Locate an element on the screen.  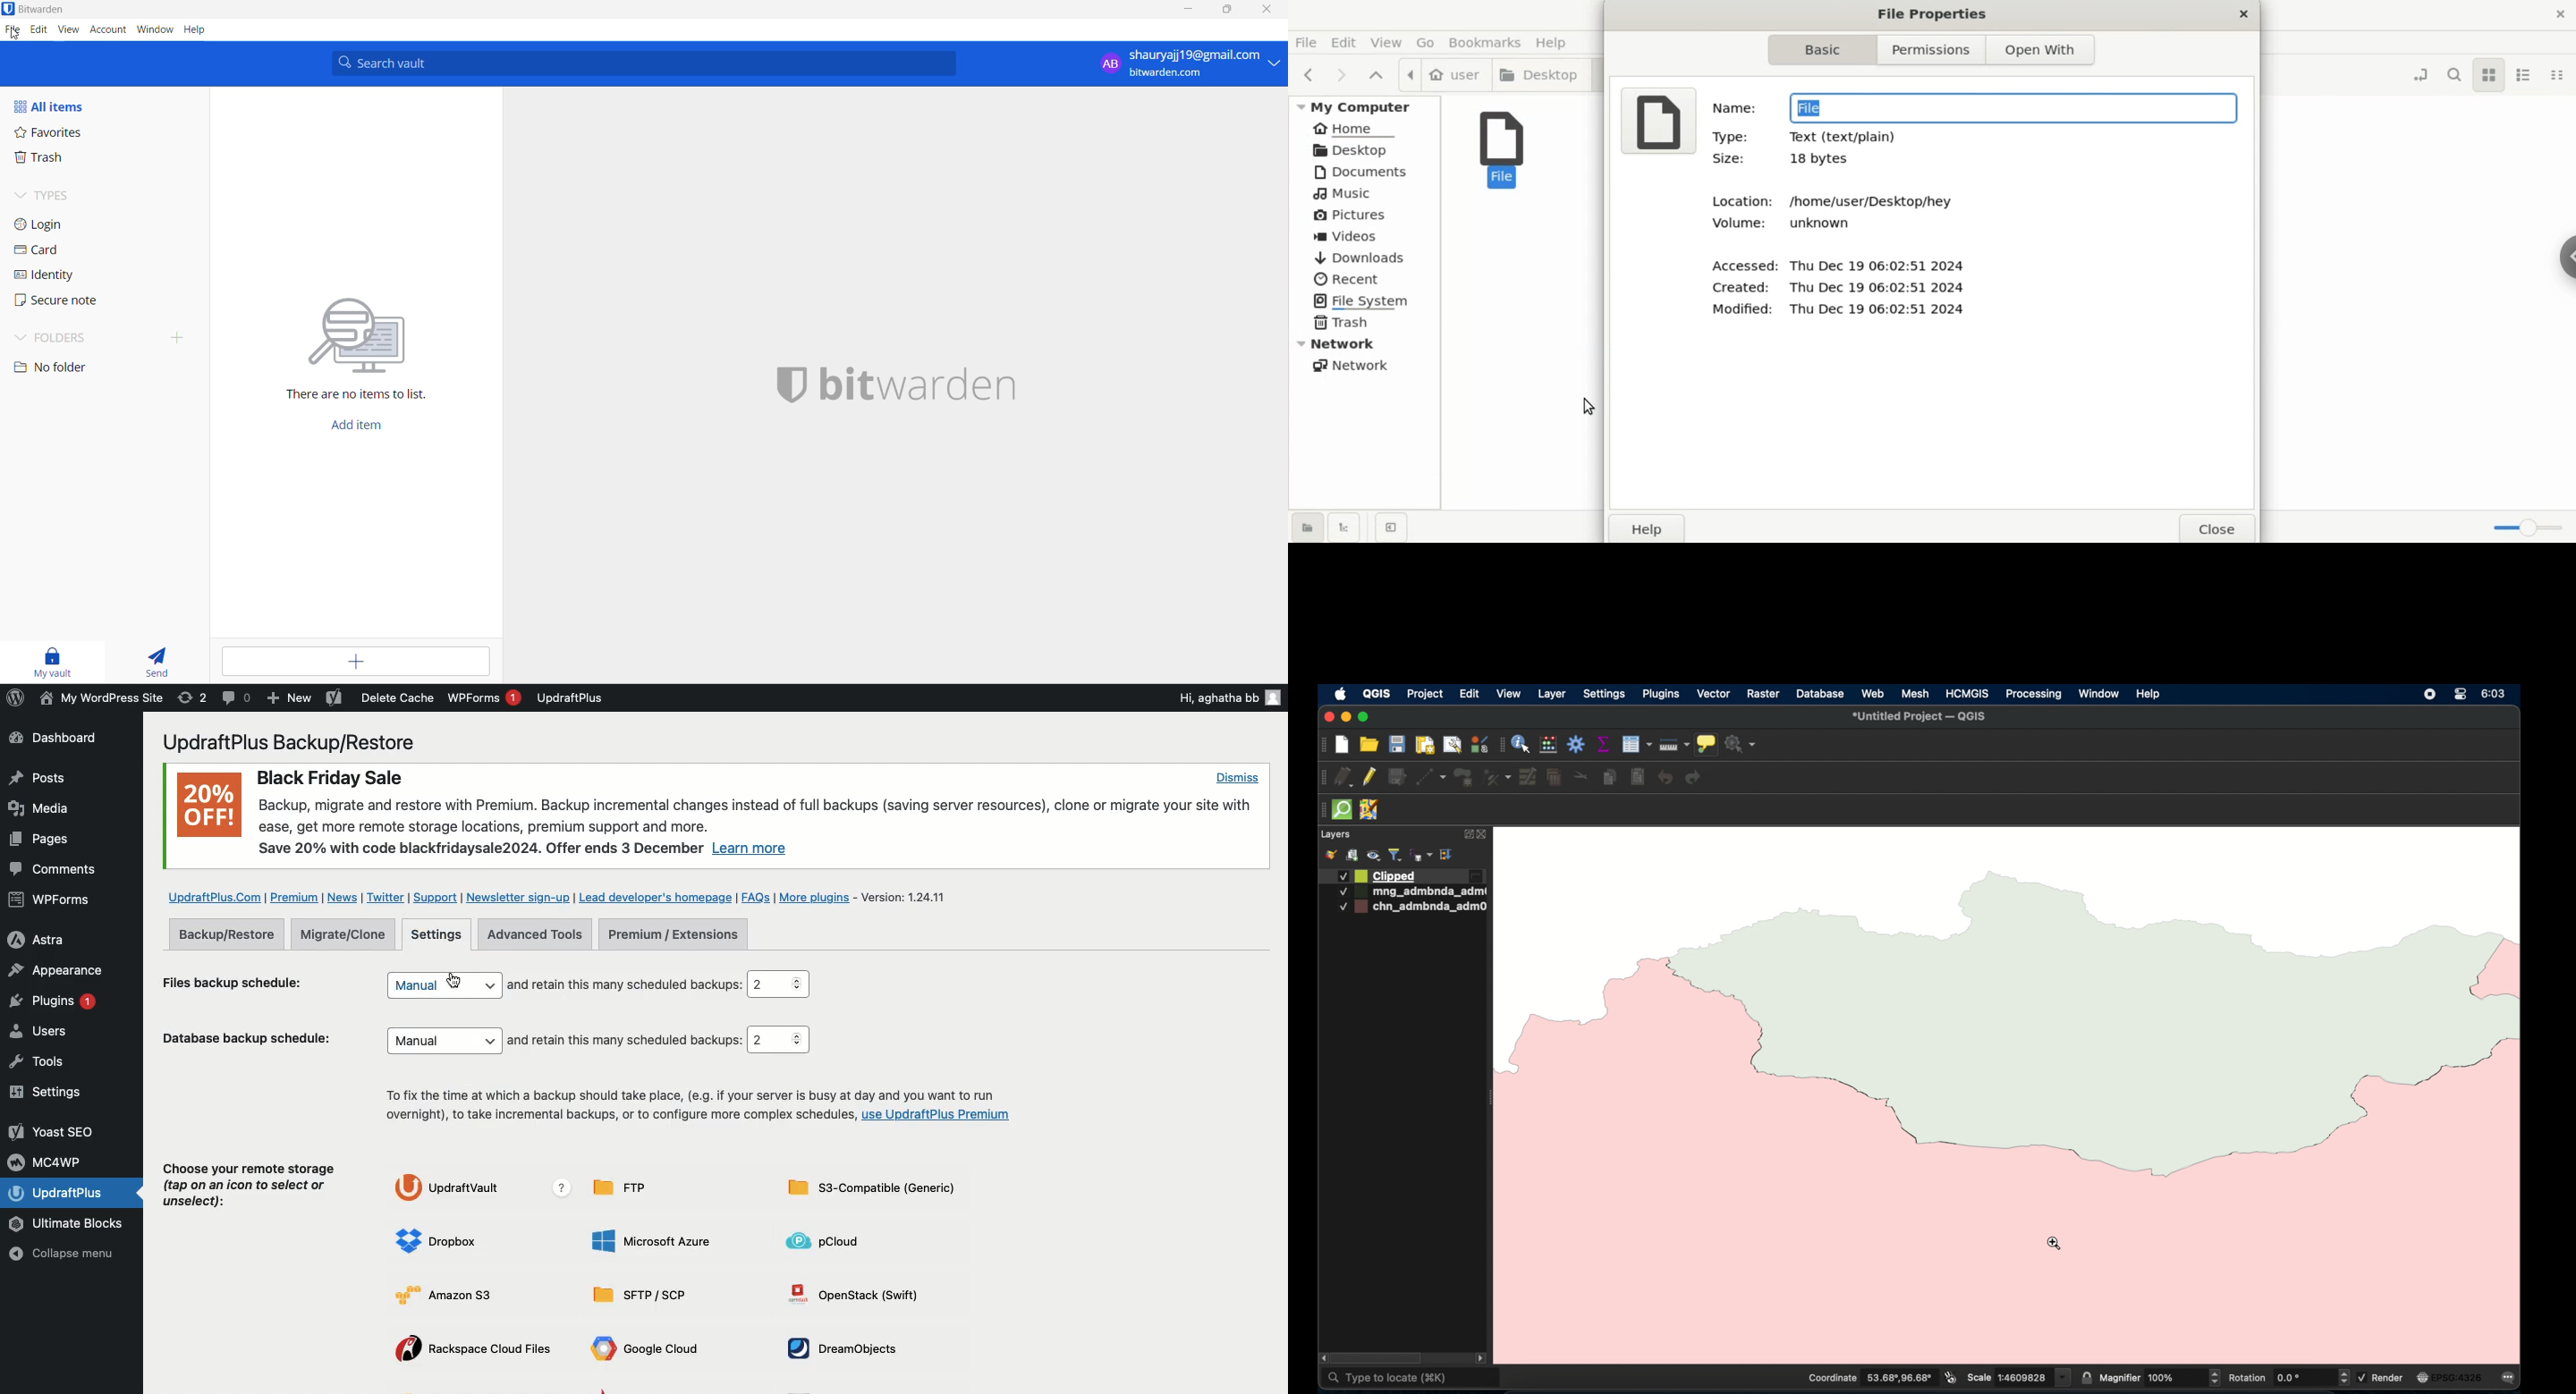
icon view is located at coordinates (2488, 74).